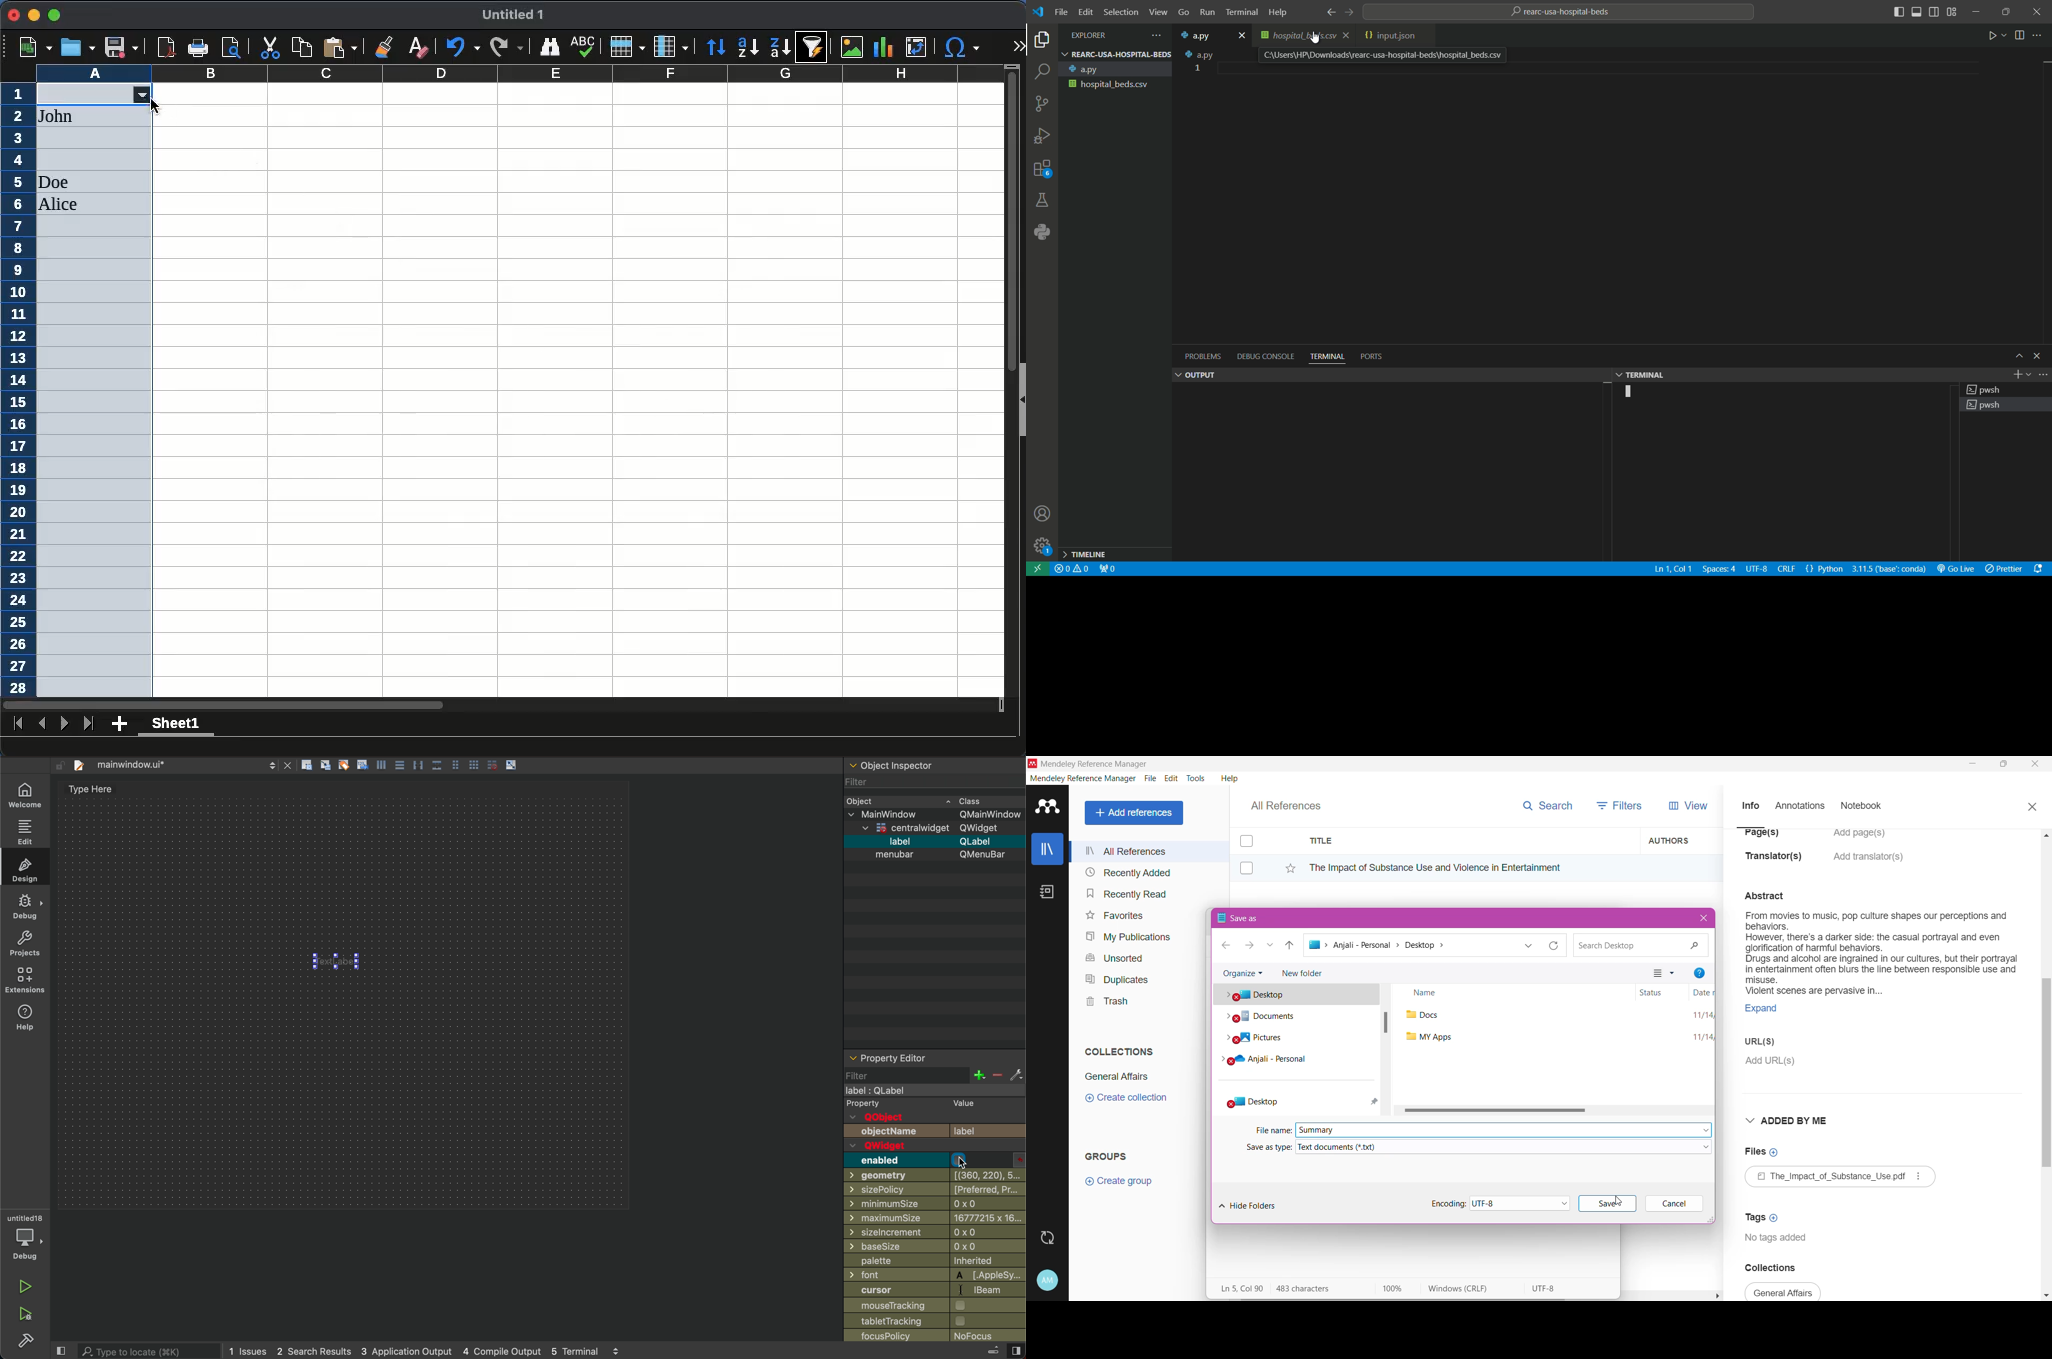 This screenshot has width=2072, height=1372. I want to click on terminal space, so click(1782, 473).